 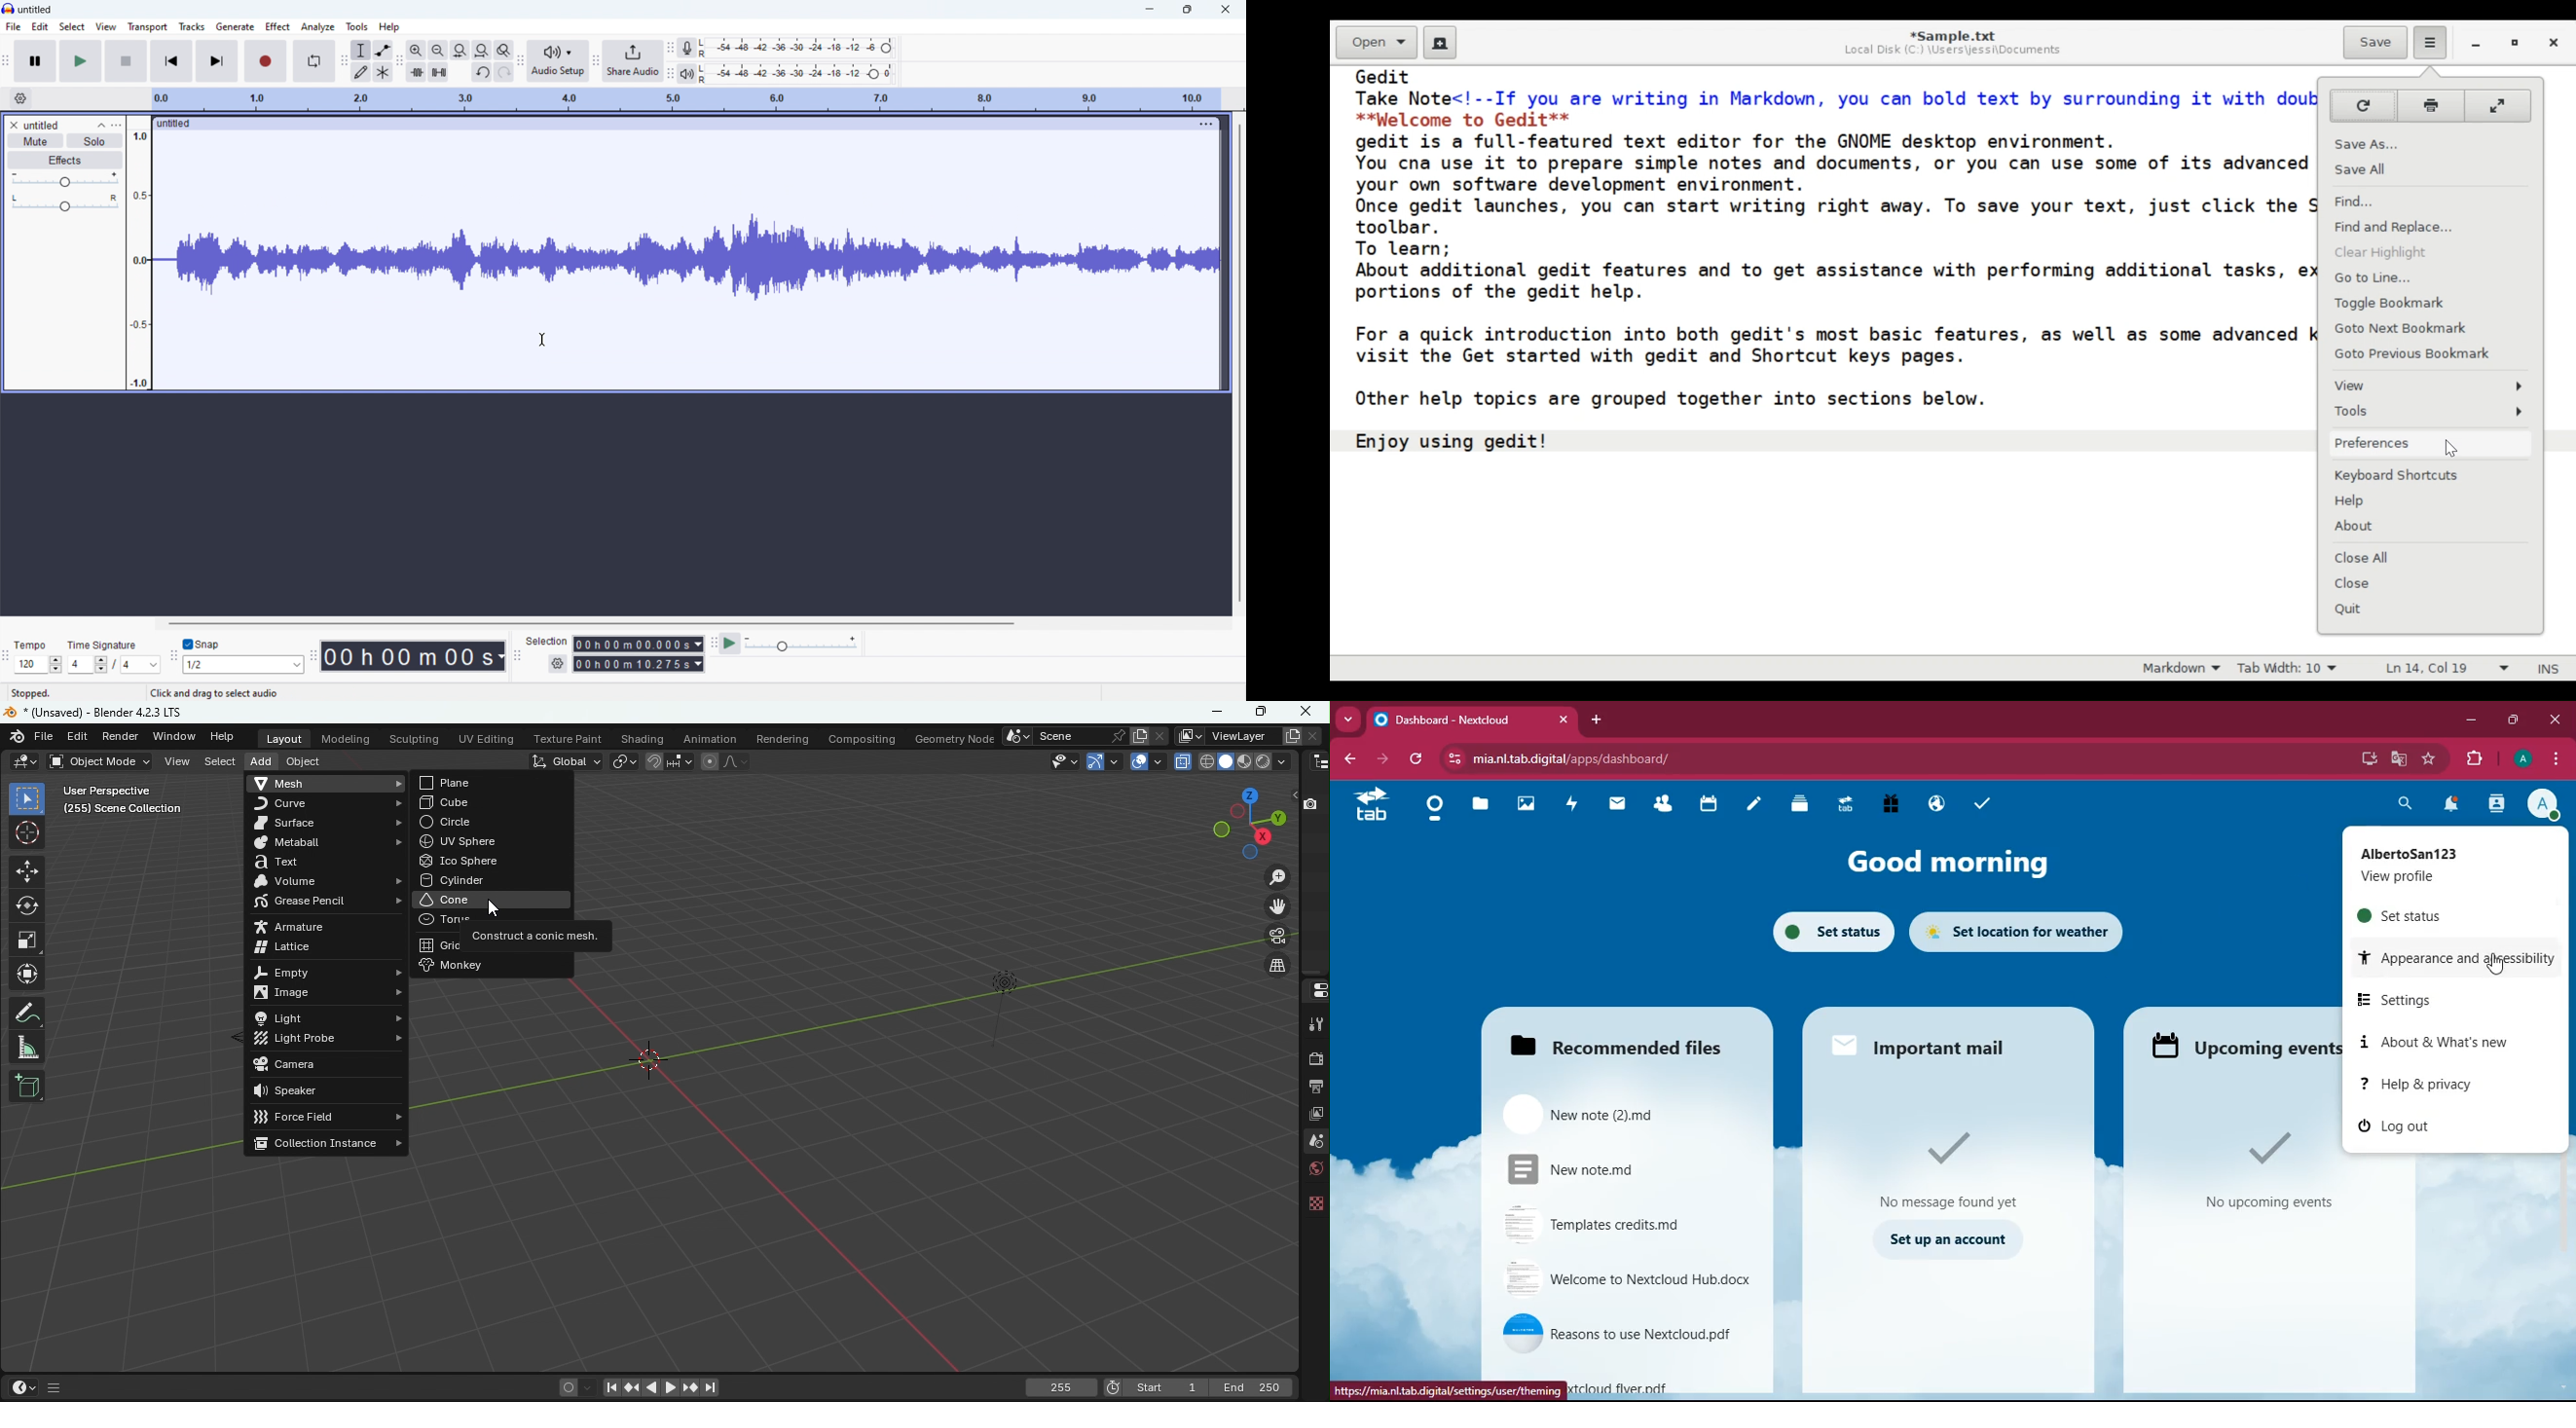 I want to click on Render, so click(x=123, y=736).